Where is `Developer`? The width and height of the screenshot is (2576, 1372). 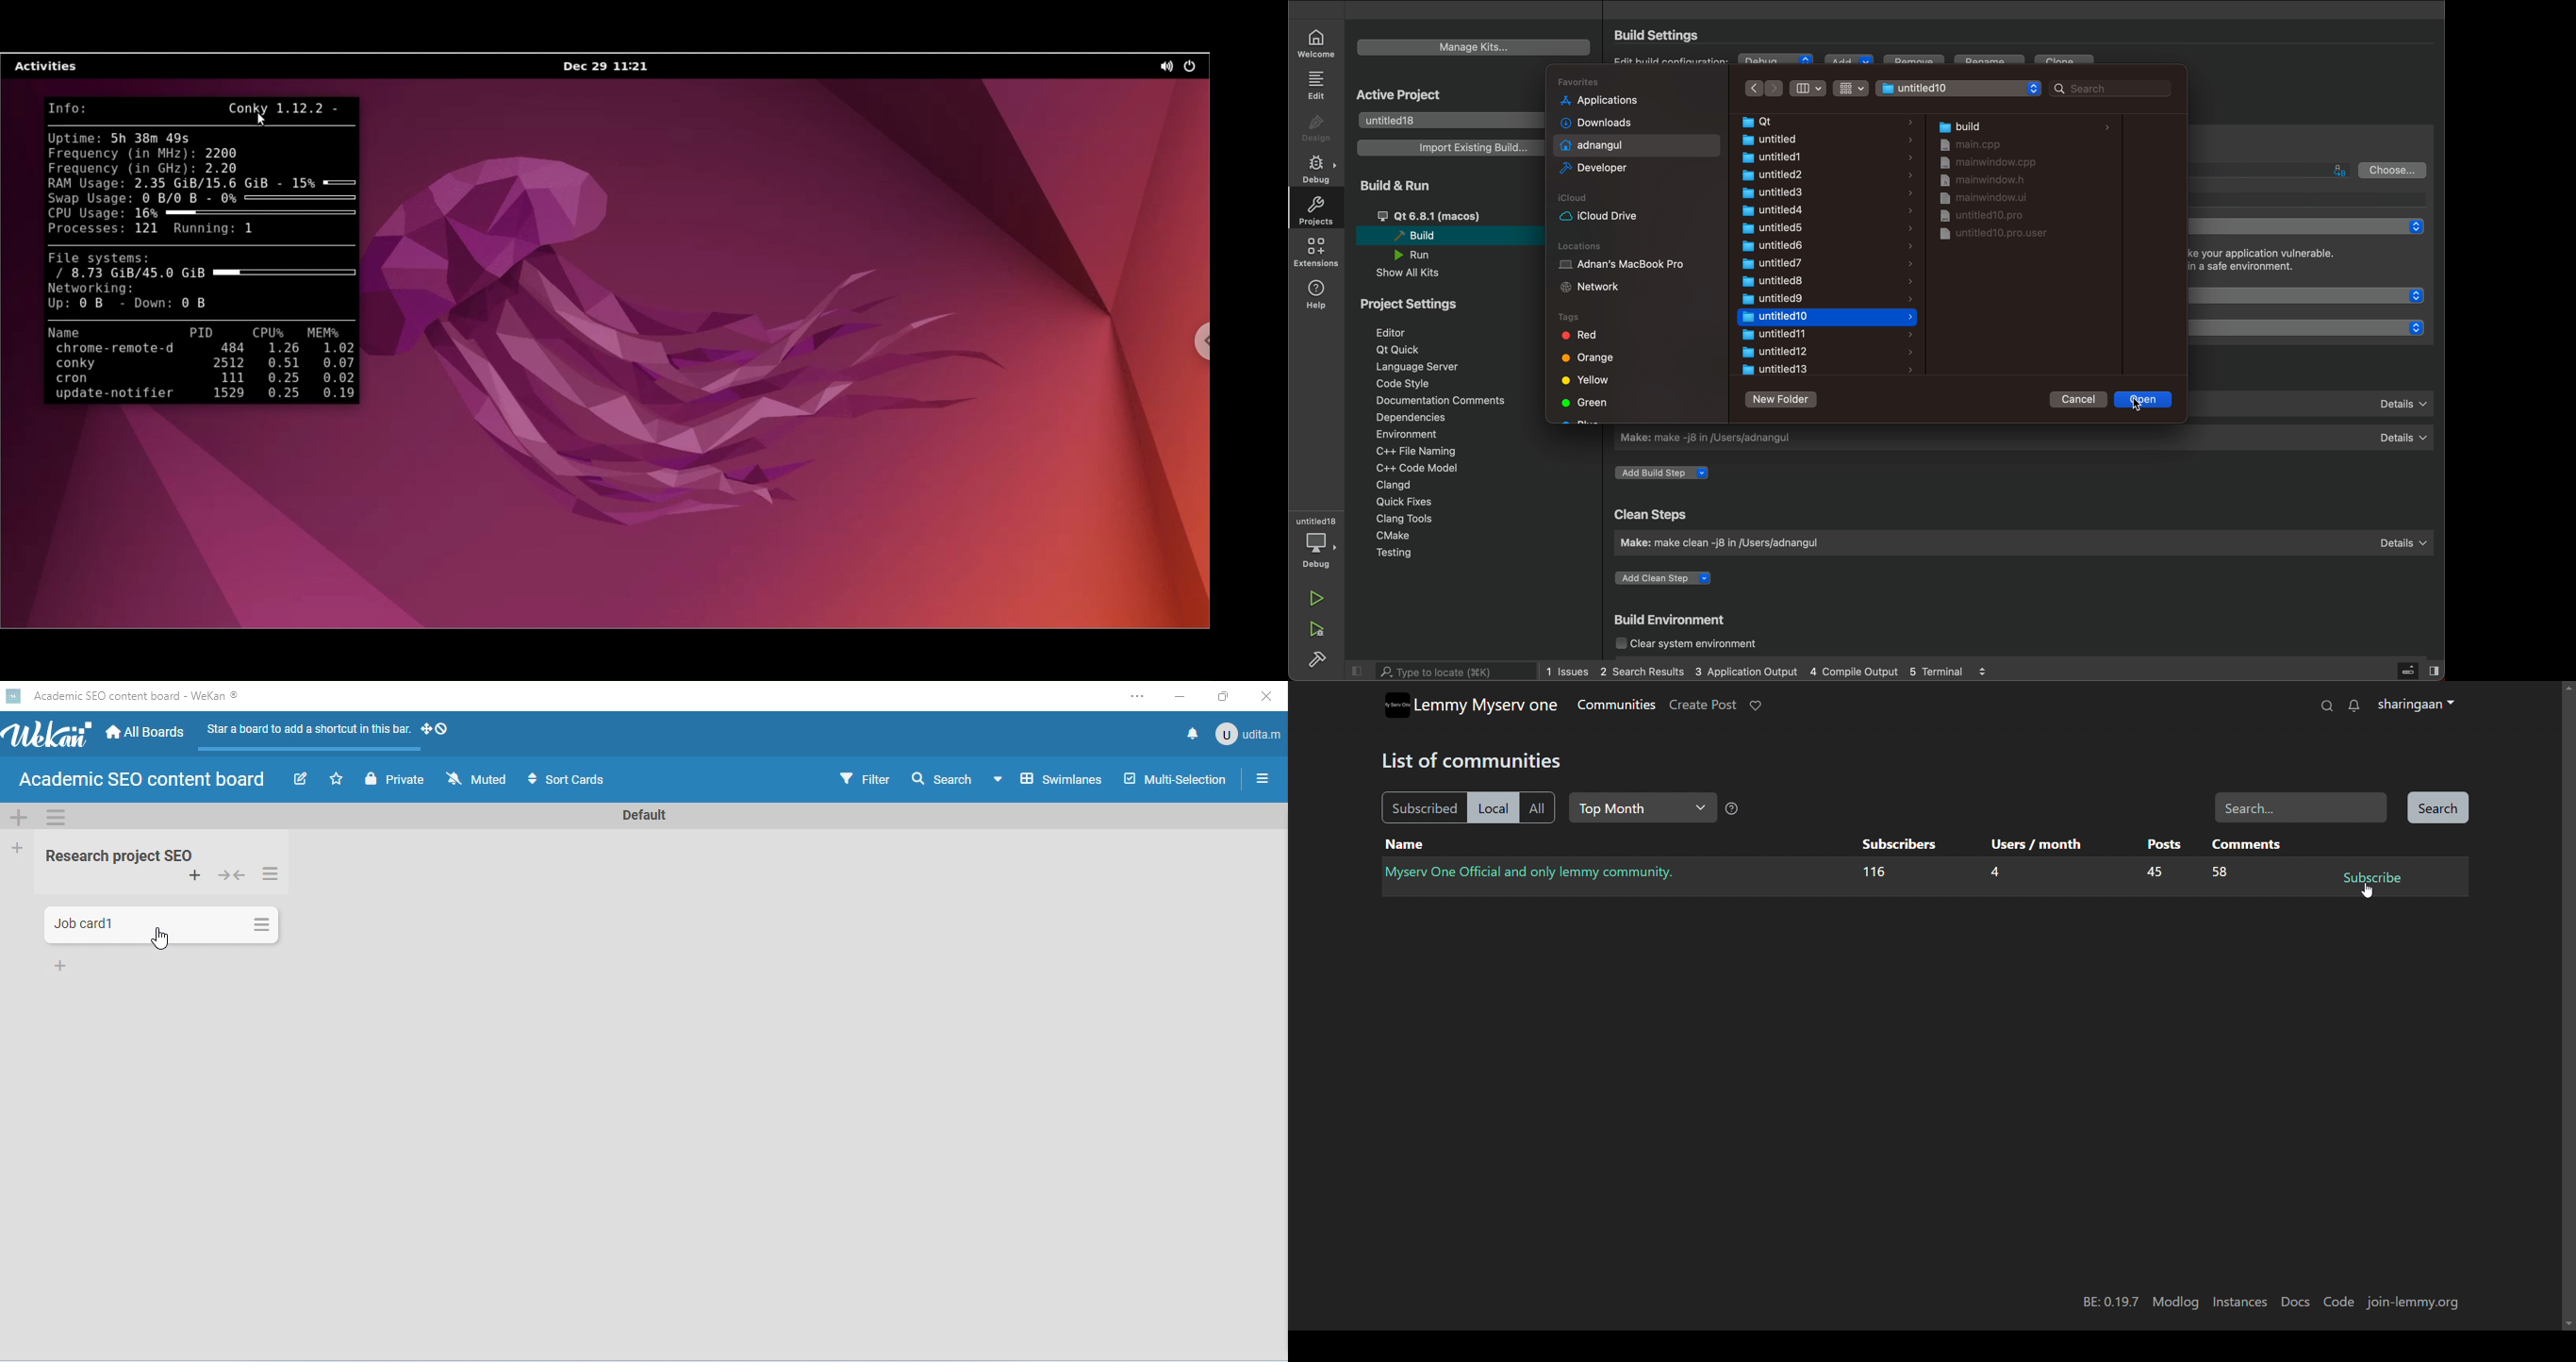 Developer is located at coordinates (1596, 168).